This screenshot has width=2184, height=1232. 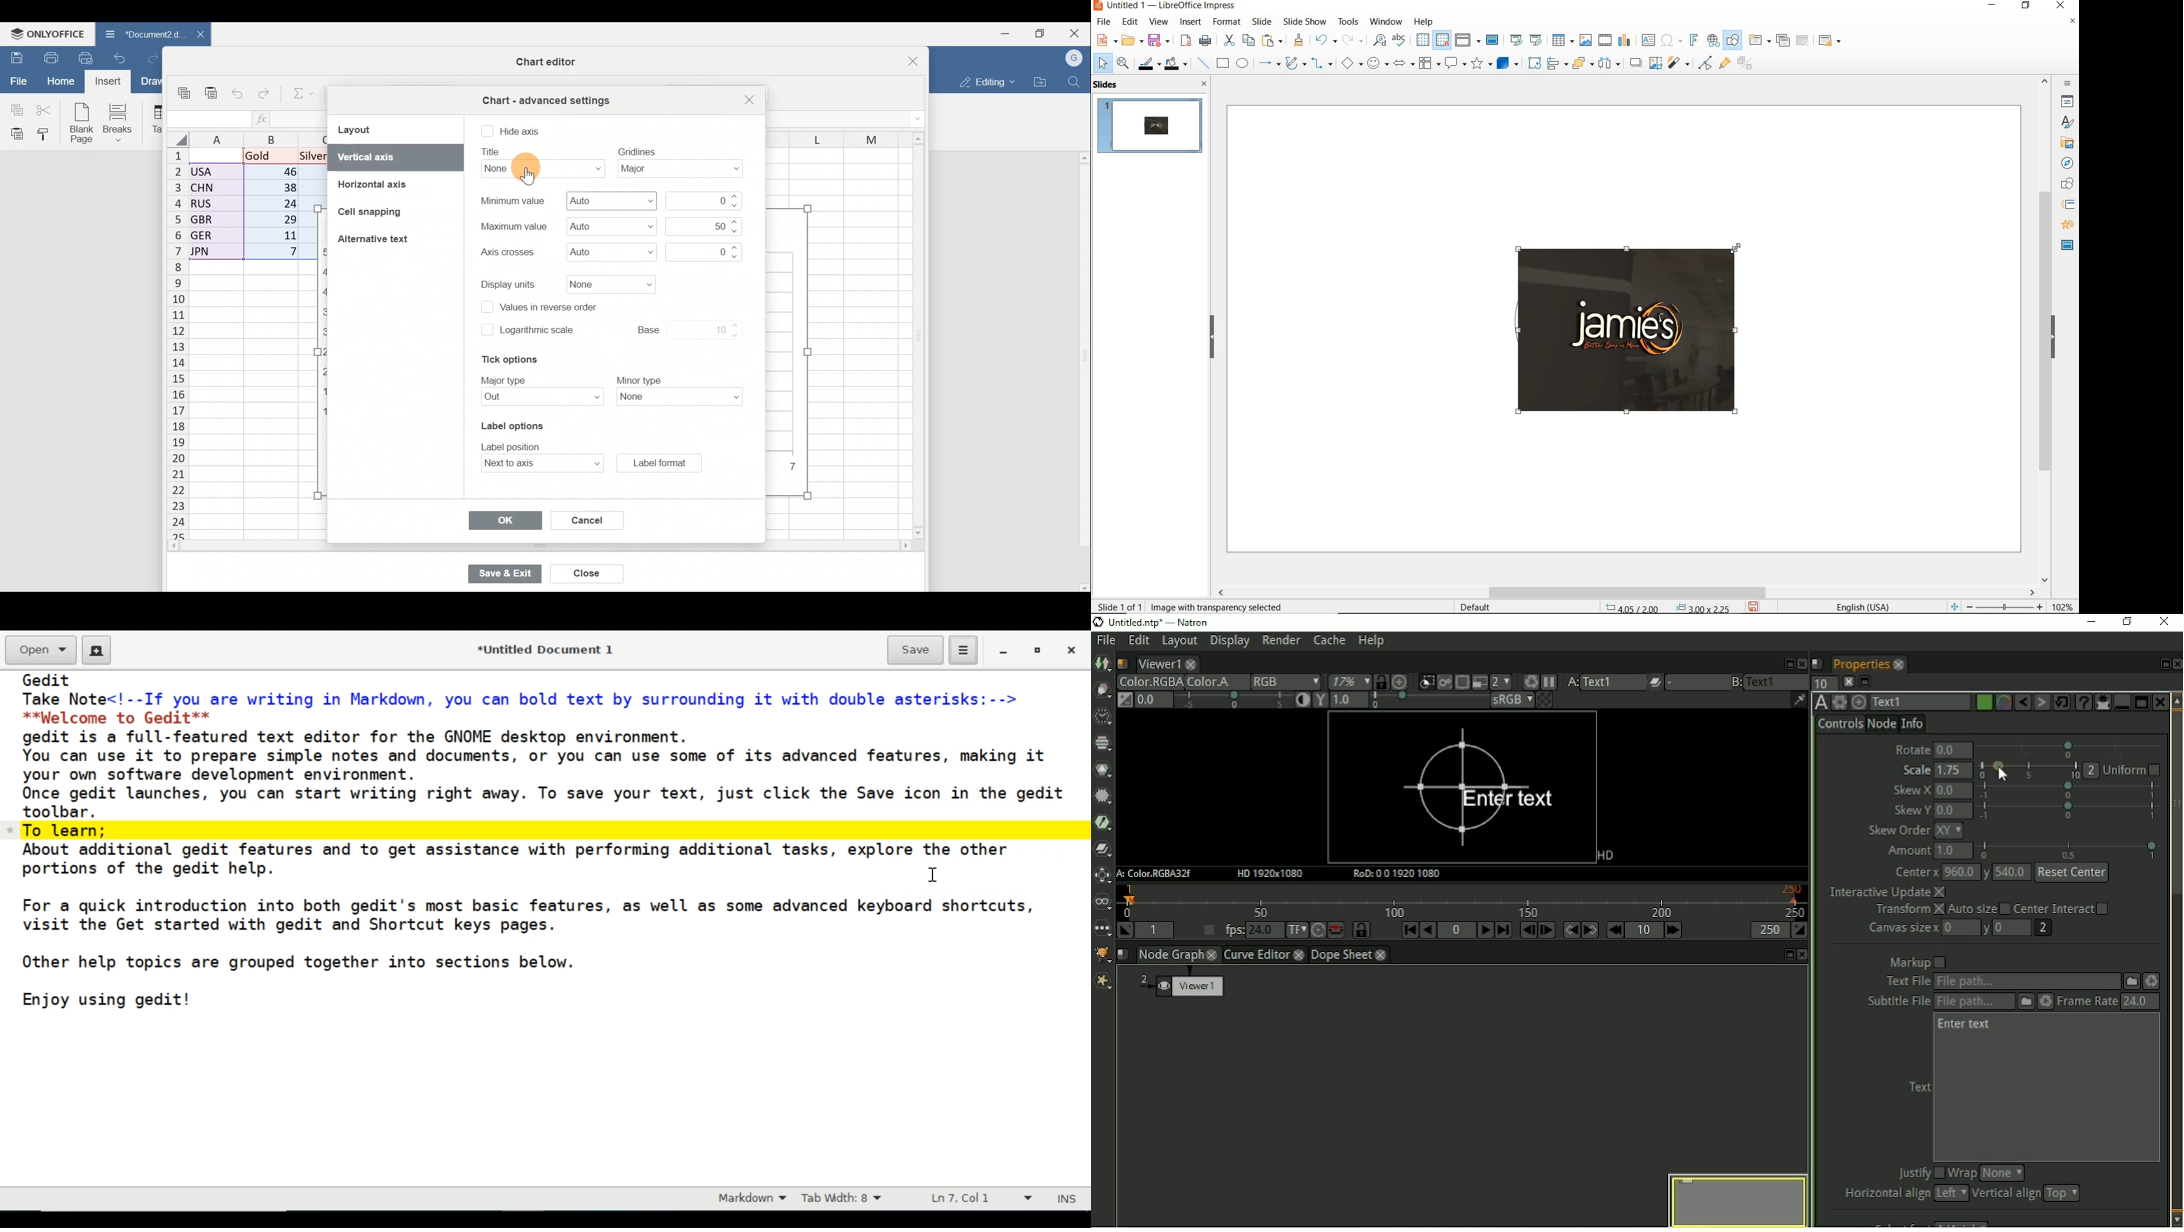 I want to click on text, so click(x=512, y=201).